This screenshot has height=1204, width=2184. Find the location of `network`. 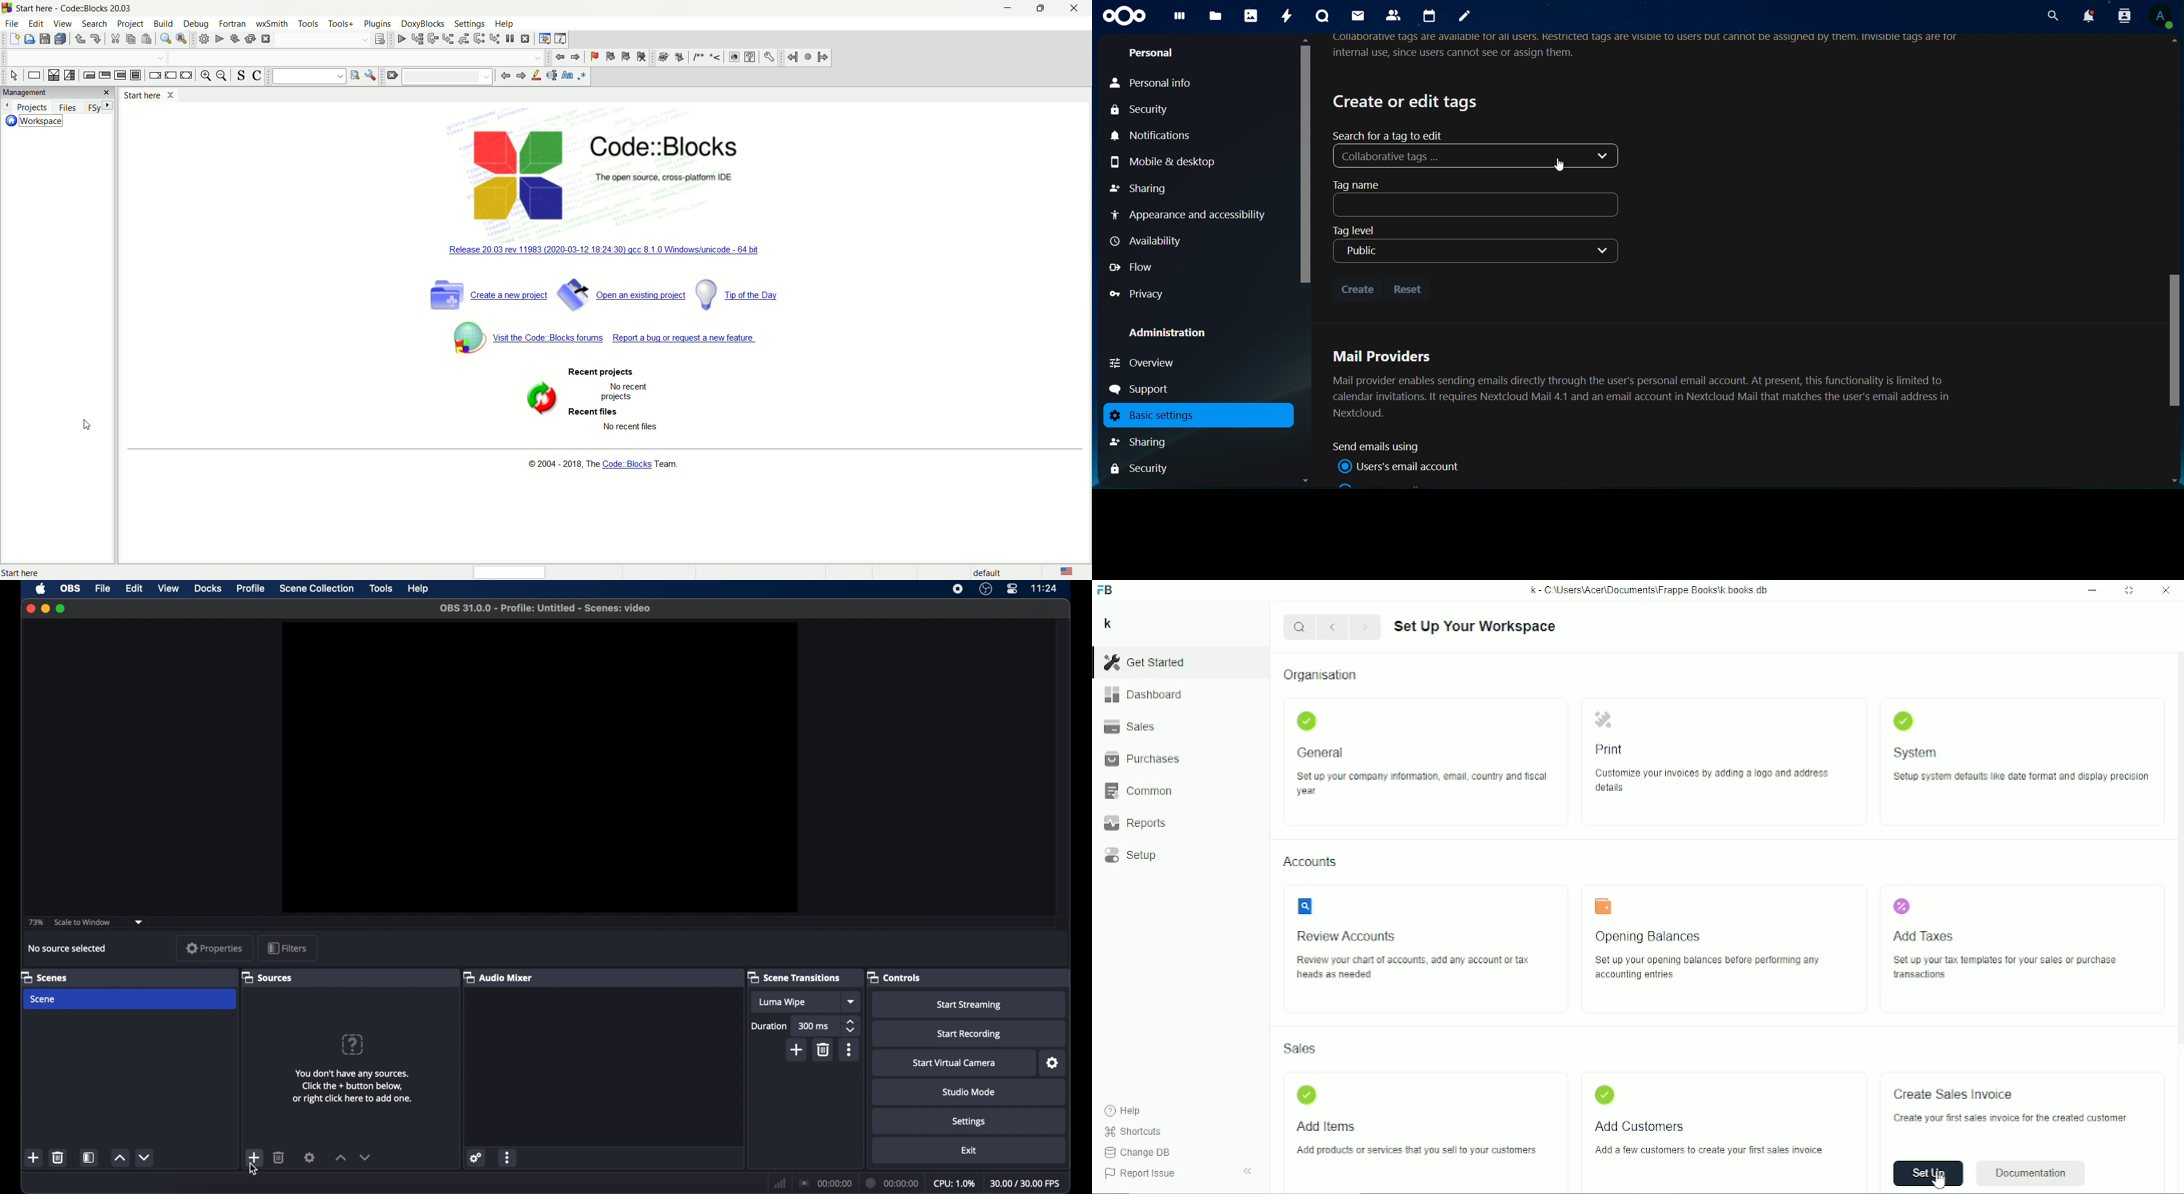

network is located at coordinates (780, 1183).